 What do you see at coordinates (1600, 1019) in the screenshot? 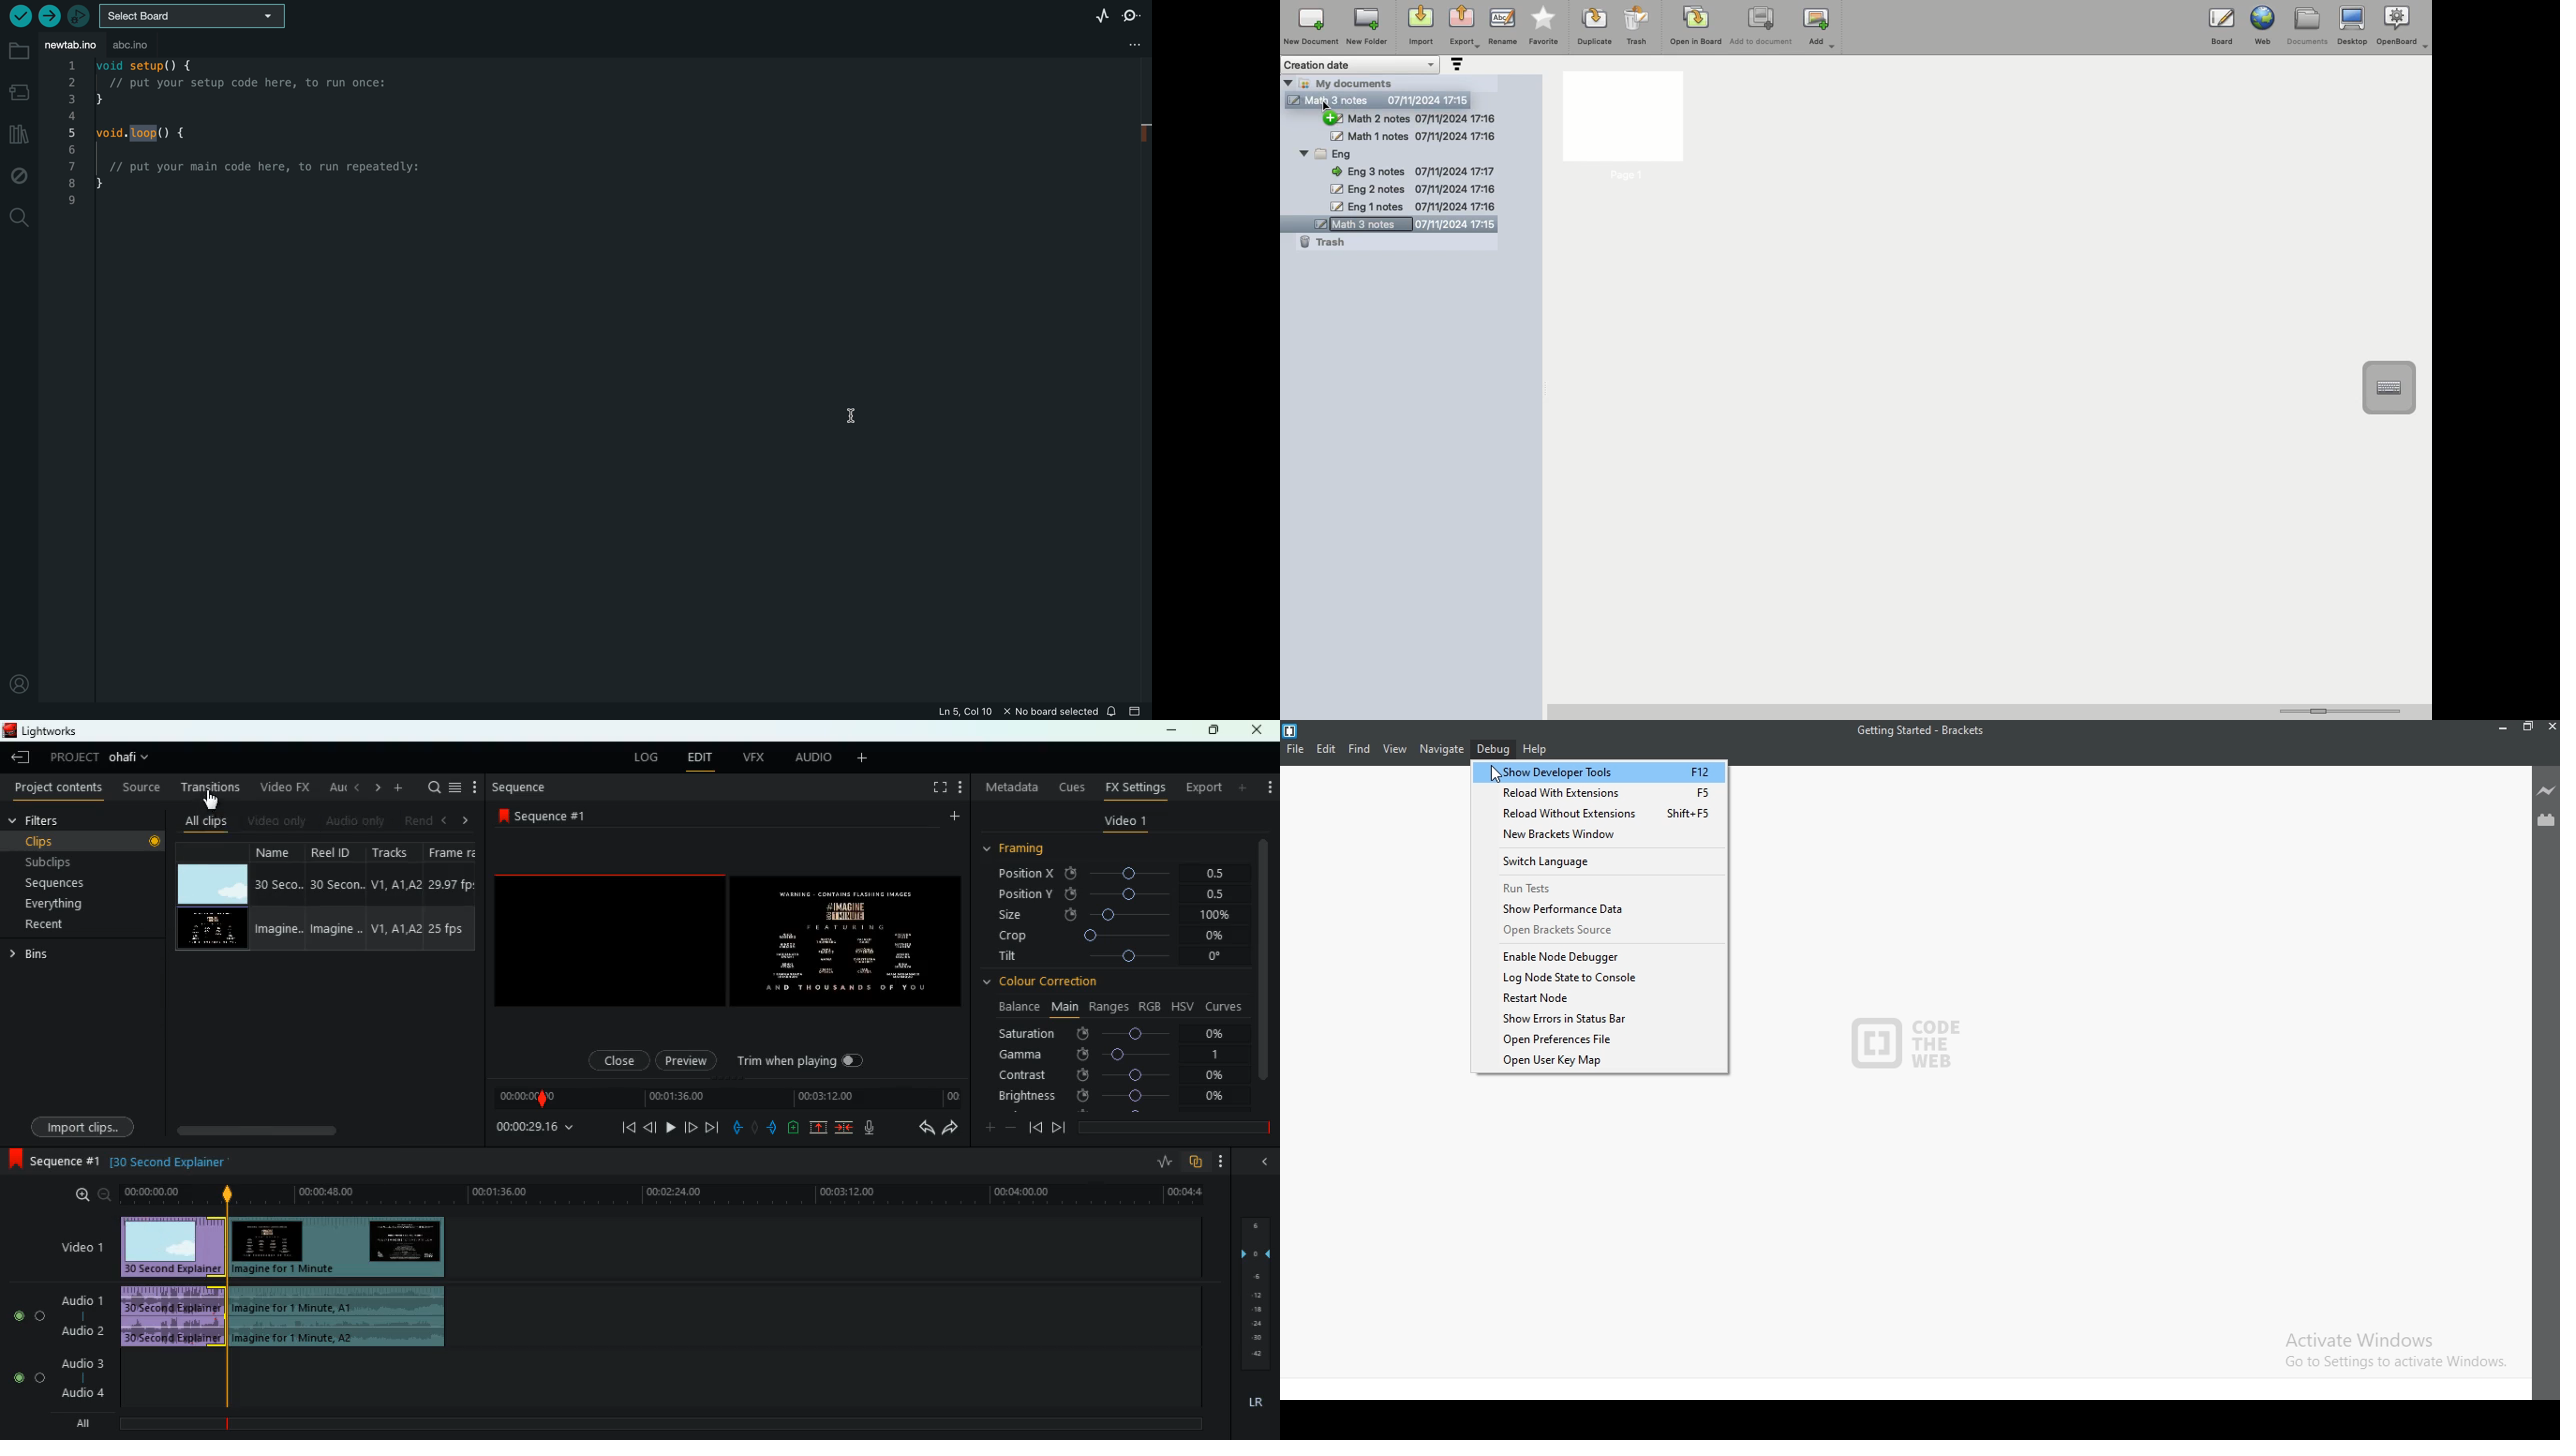
I see `Show Errors in Status Bar` at bounding box center [1600, 1019].